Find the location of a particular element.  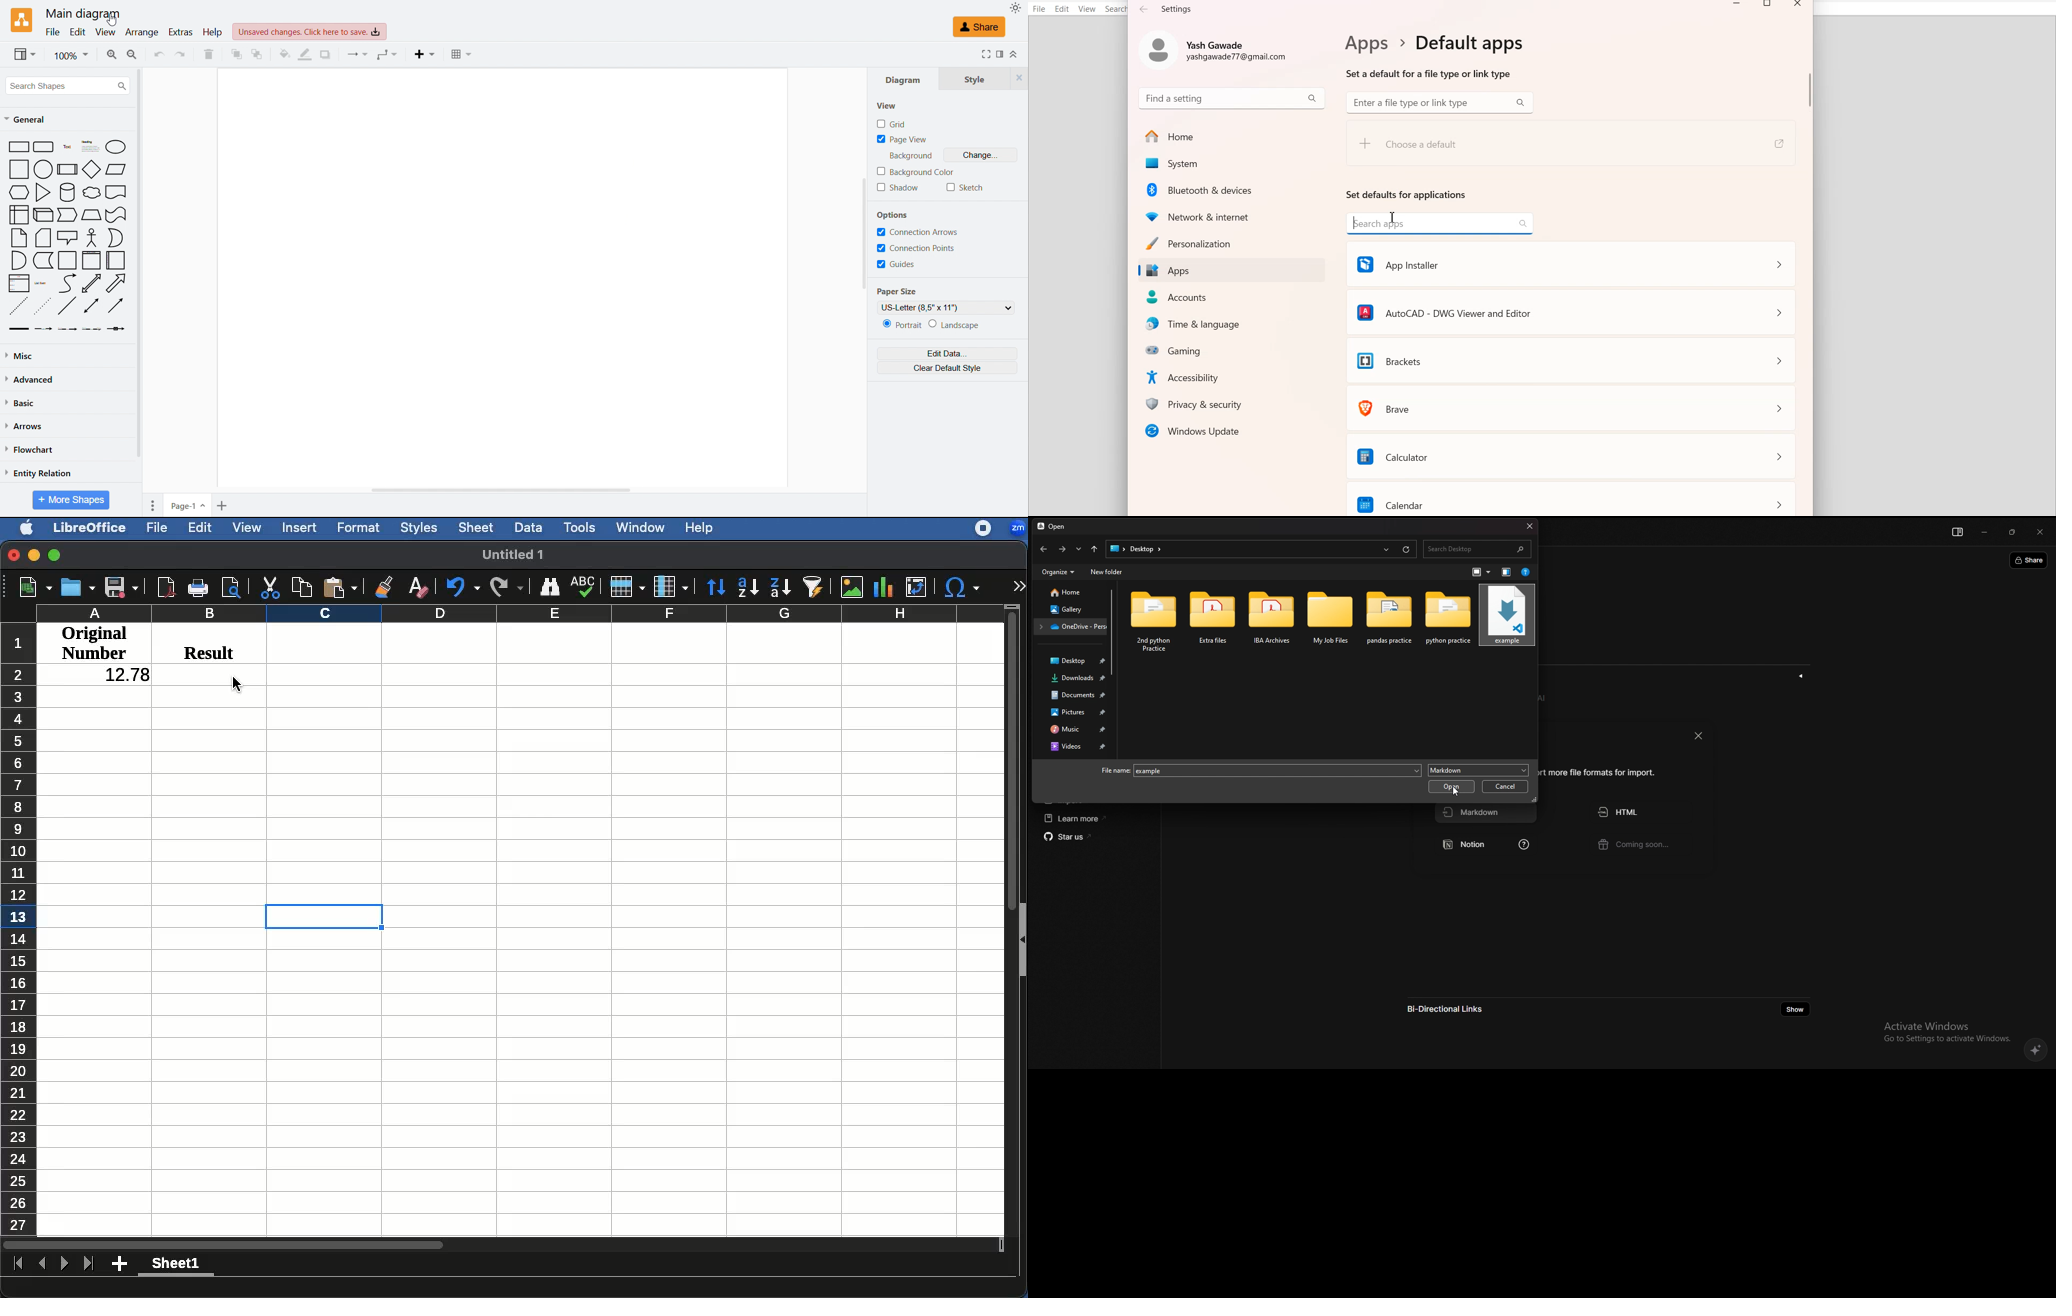

Delete  is located at coordinates (209, 54).